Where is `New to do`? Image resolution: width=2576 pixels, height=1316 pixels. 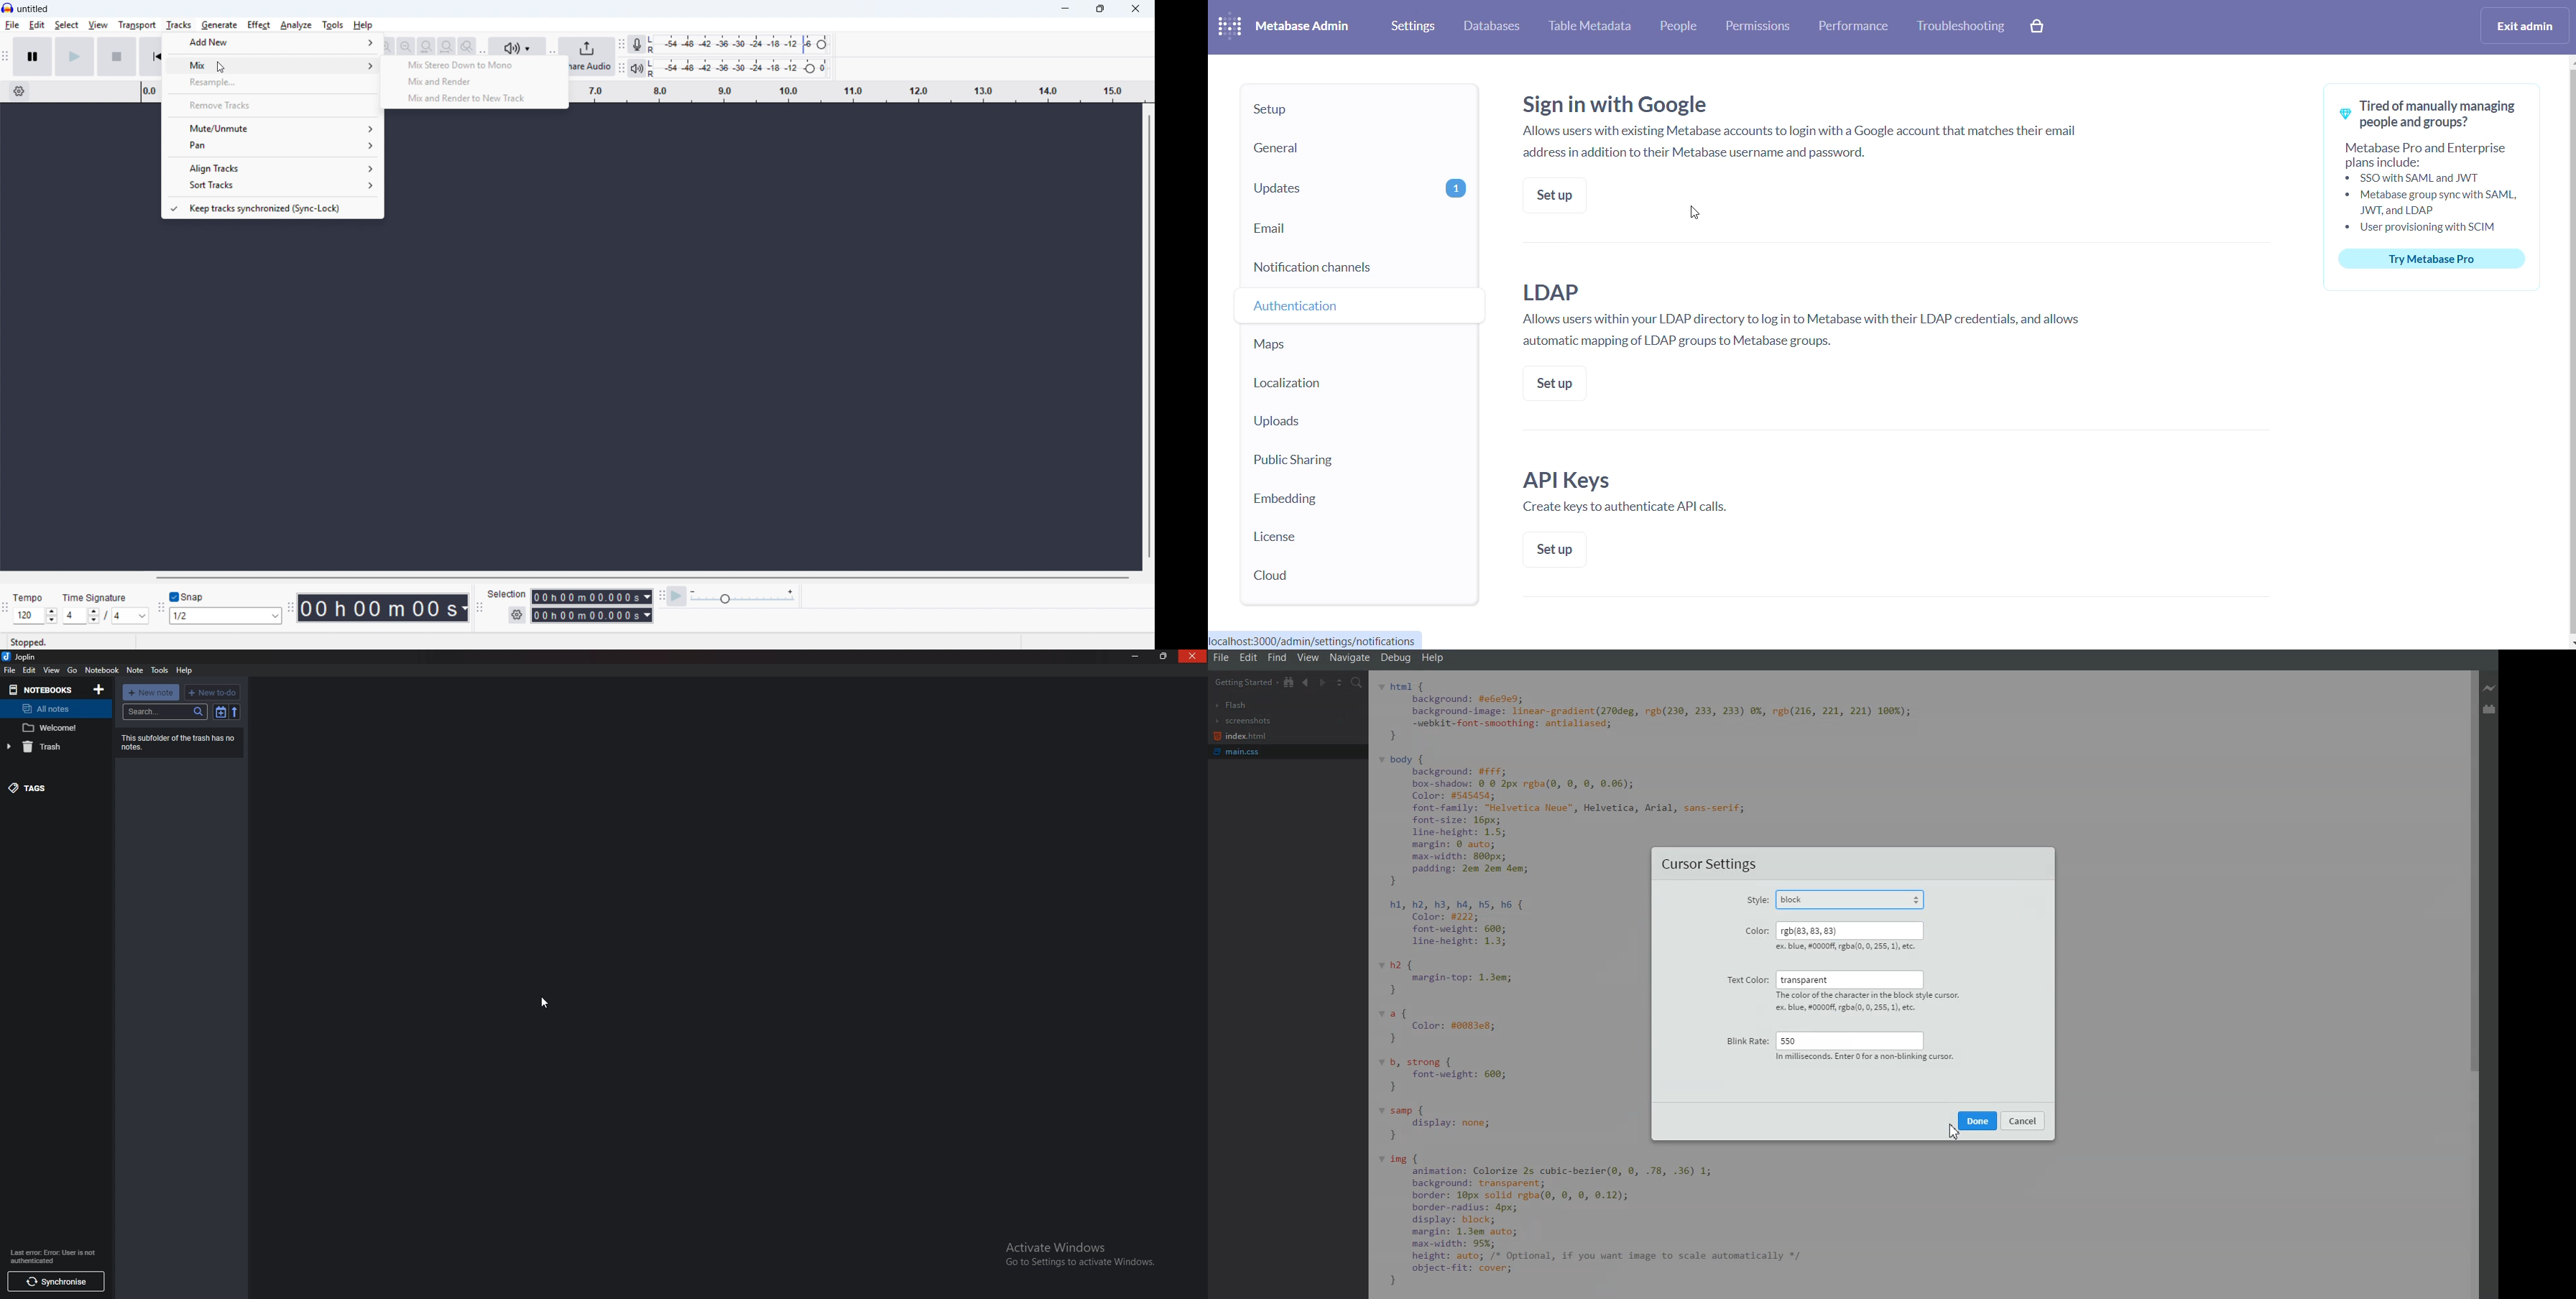 New to do is located at coordinates (212, 692).